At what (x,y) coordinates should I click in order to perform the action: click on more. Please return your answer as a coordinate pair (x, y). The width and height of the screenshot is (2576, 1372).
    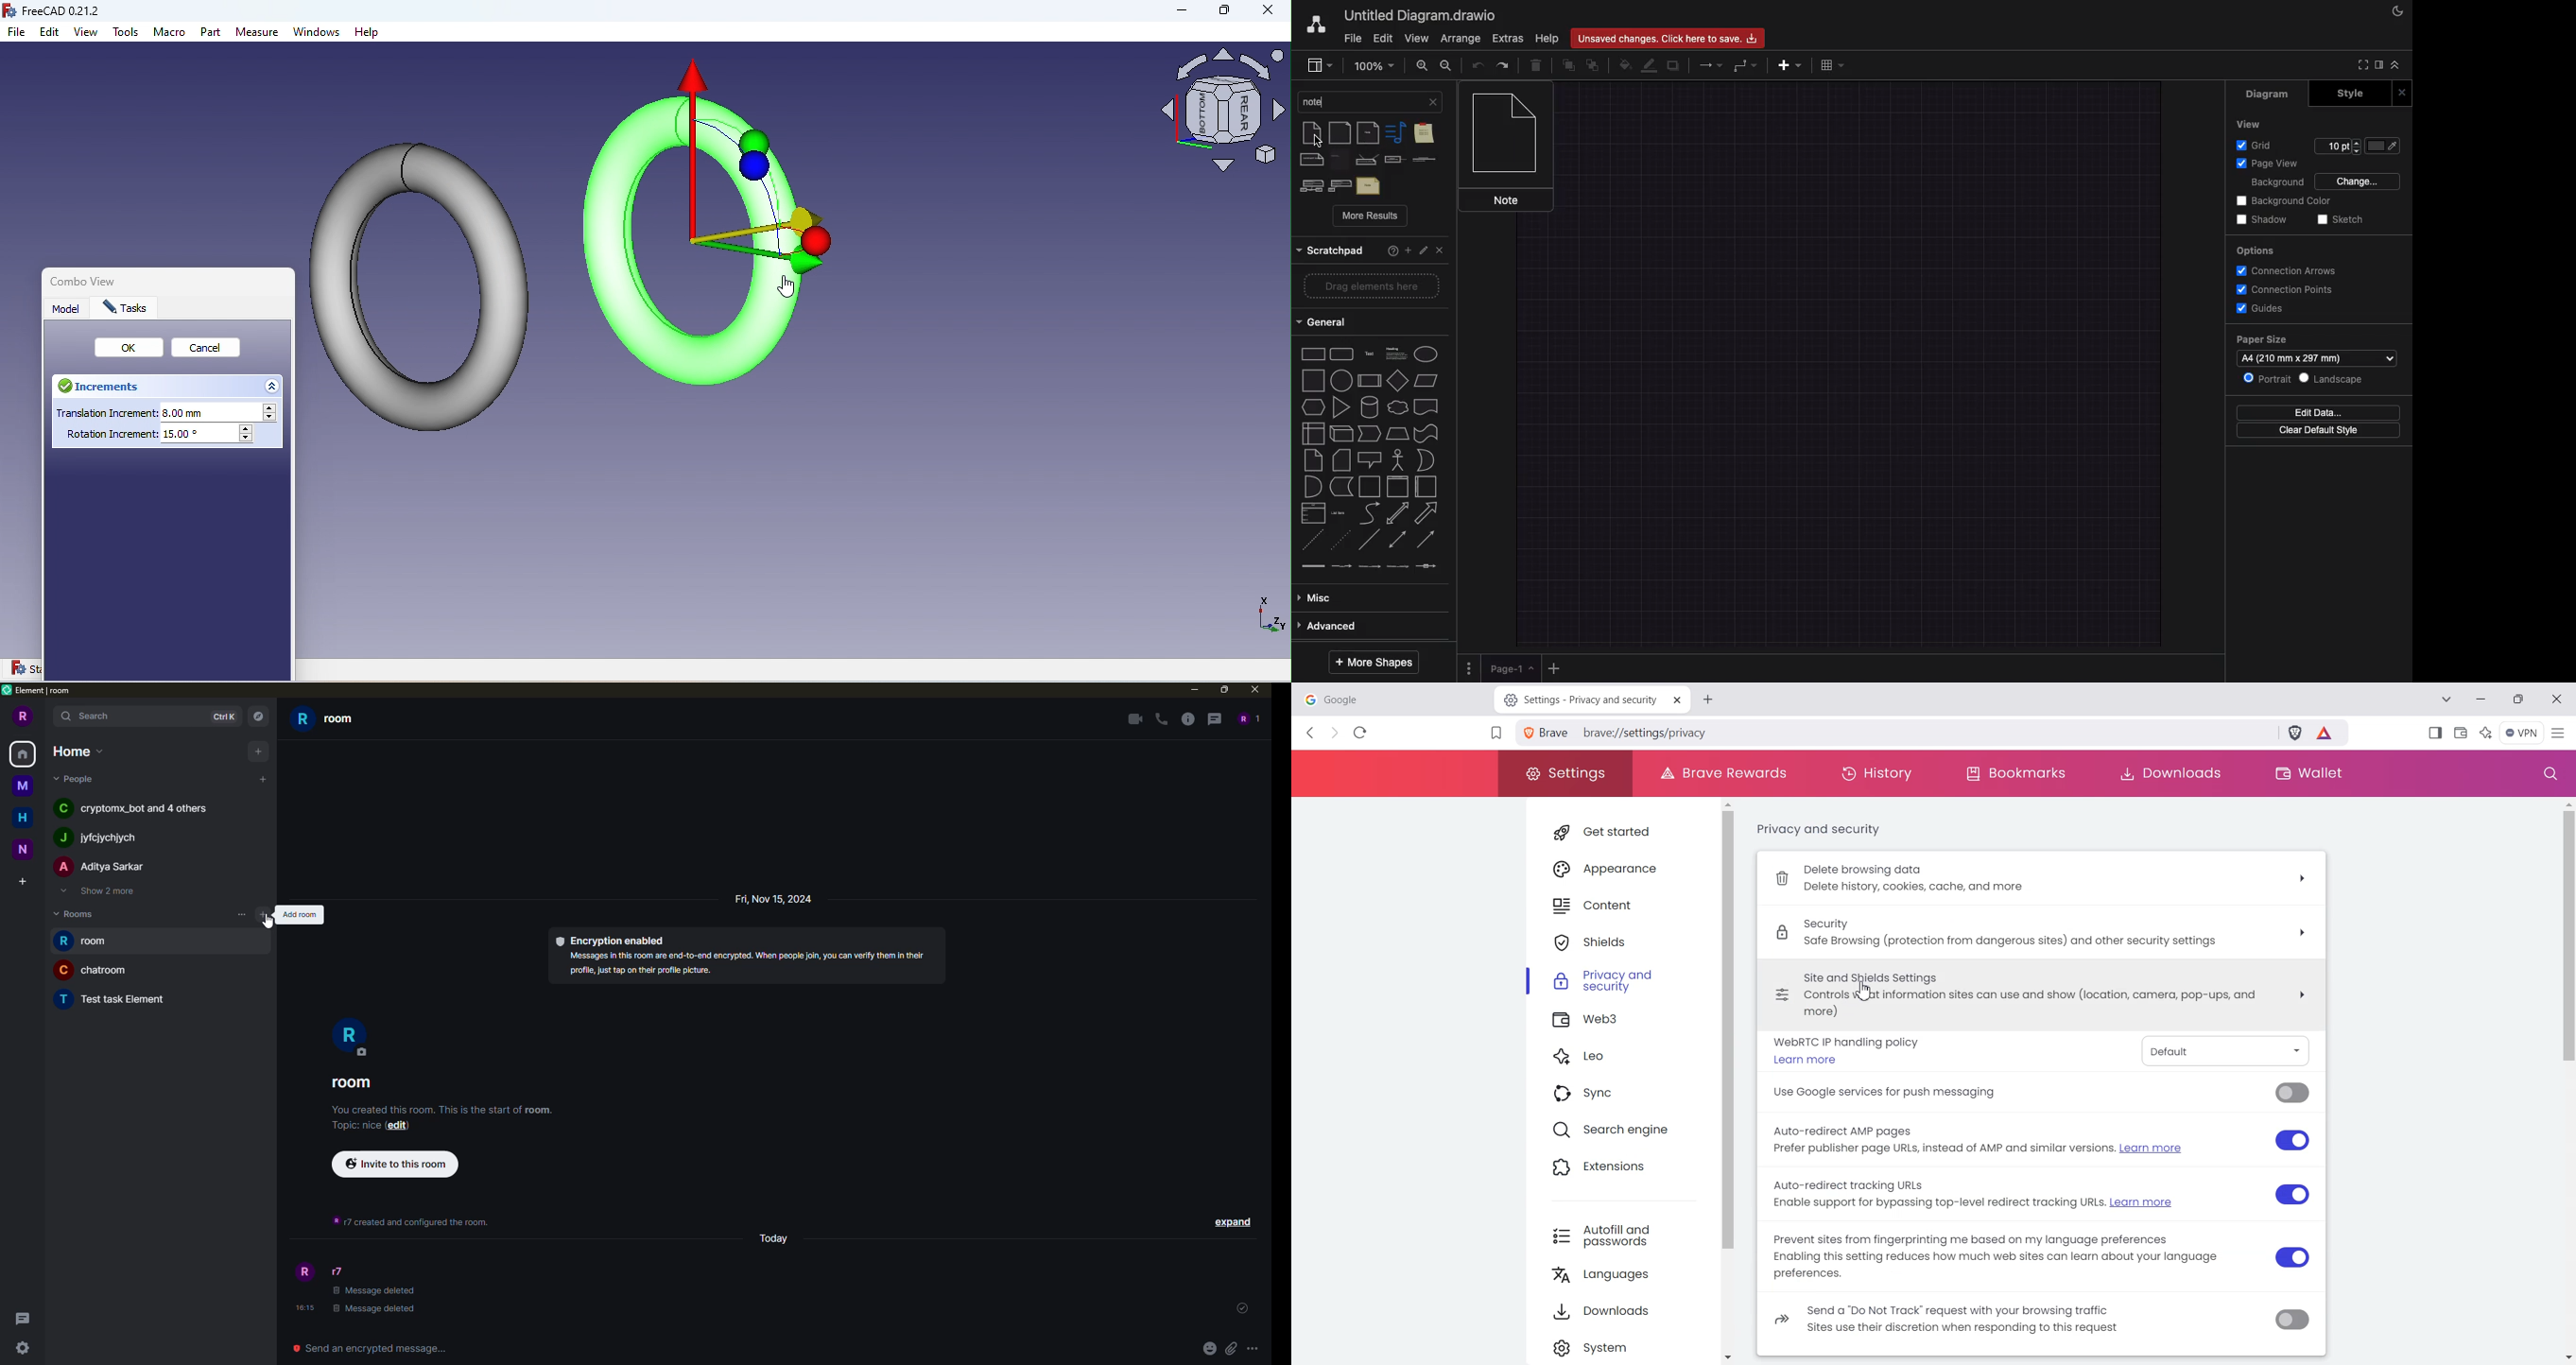
    Looking at the image, I should click on (243, 914).